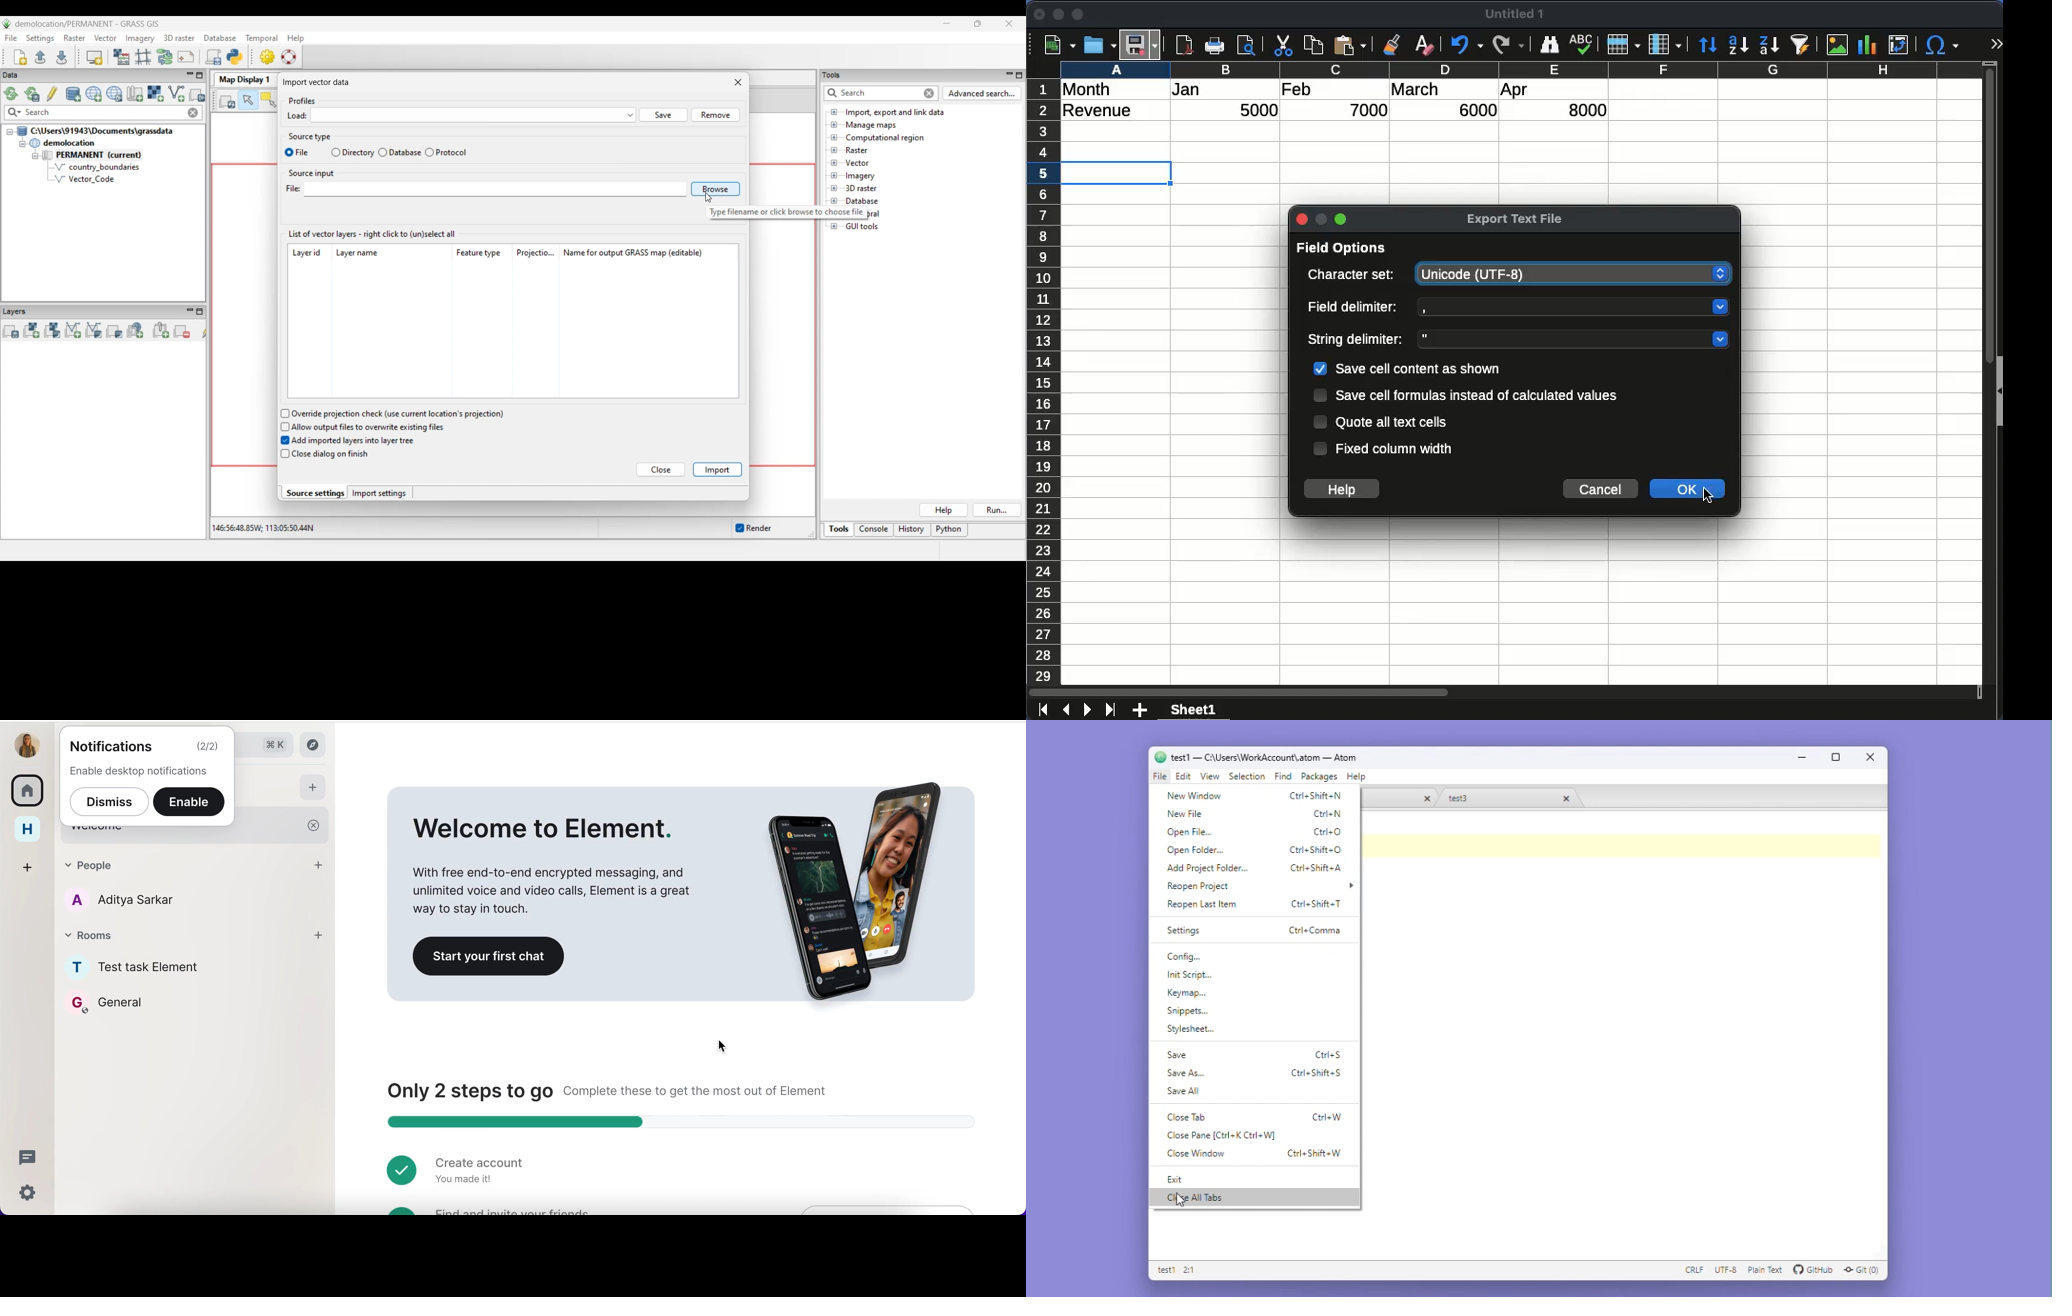 The height and width of the screenshot is (1316, 2072). What do you see at coordinates (1572, 339) in the screenshot?
I see `"` at bounding box center [1572, 339].